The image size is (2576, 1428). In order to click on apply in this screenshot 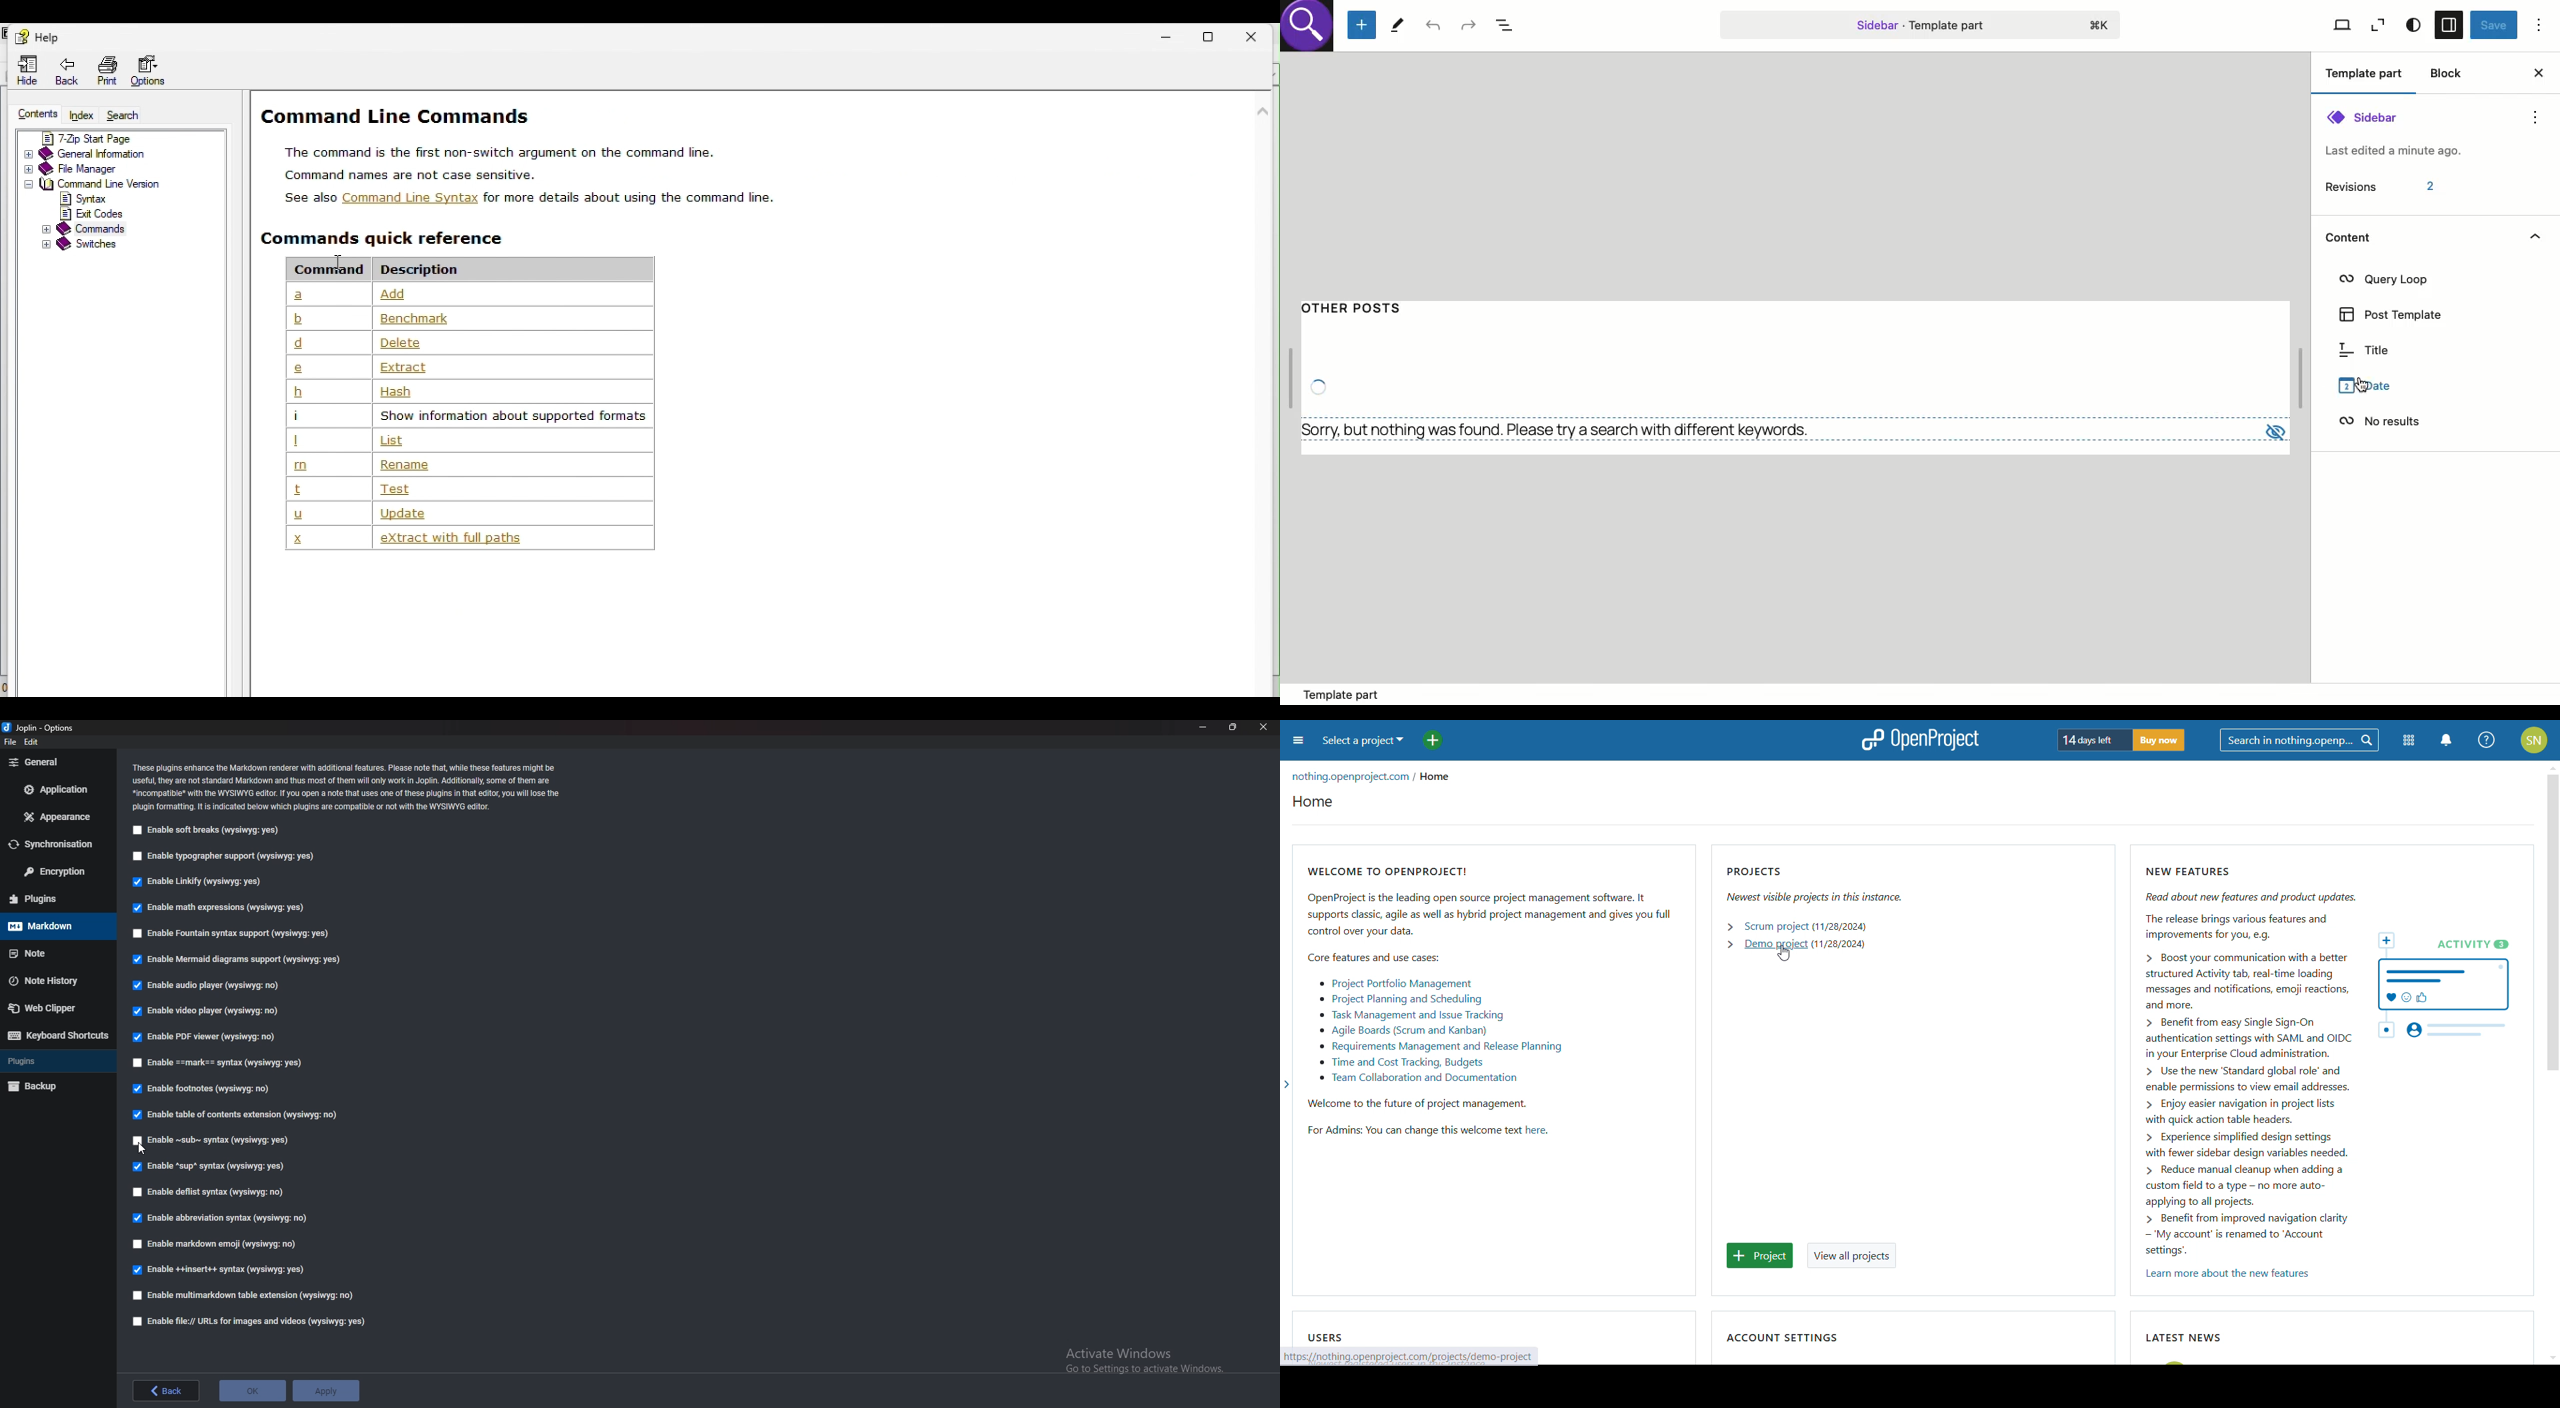, I will do `click(325, 1390)`.